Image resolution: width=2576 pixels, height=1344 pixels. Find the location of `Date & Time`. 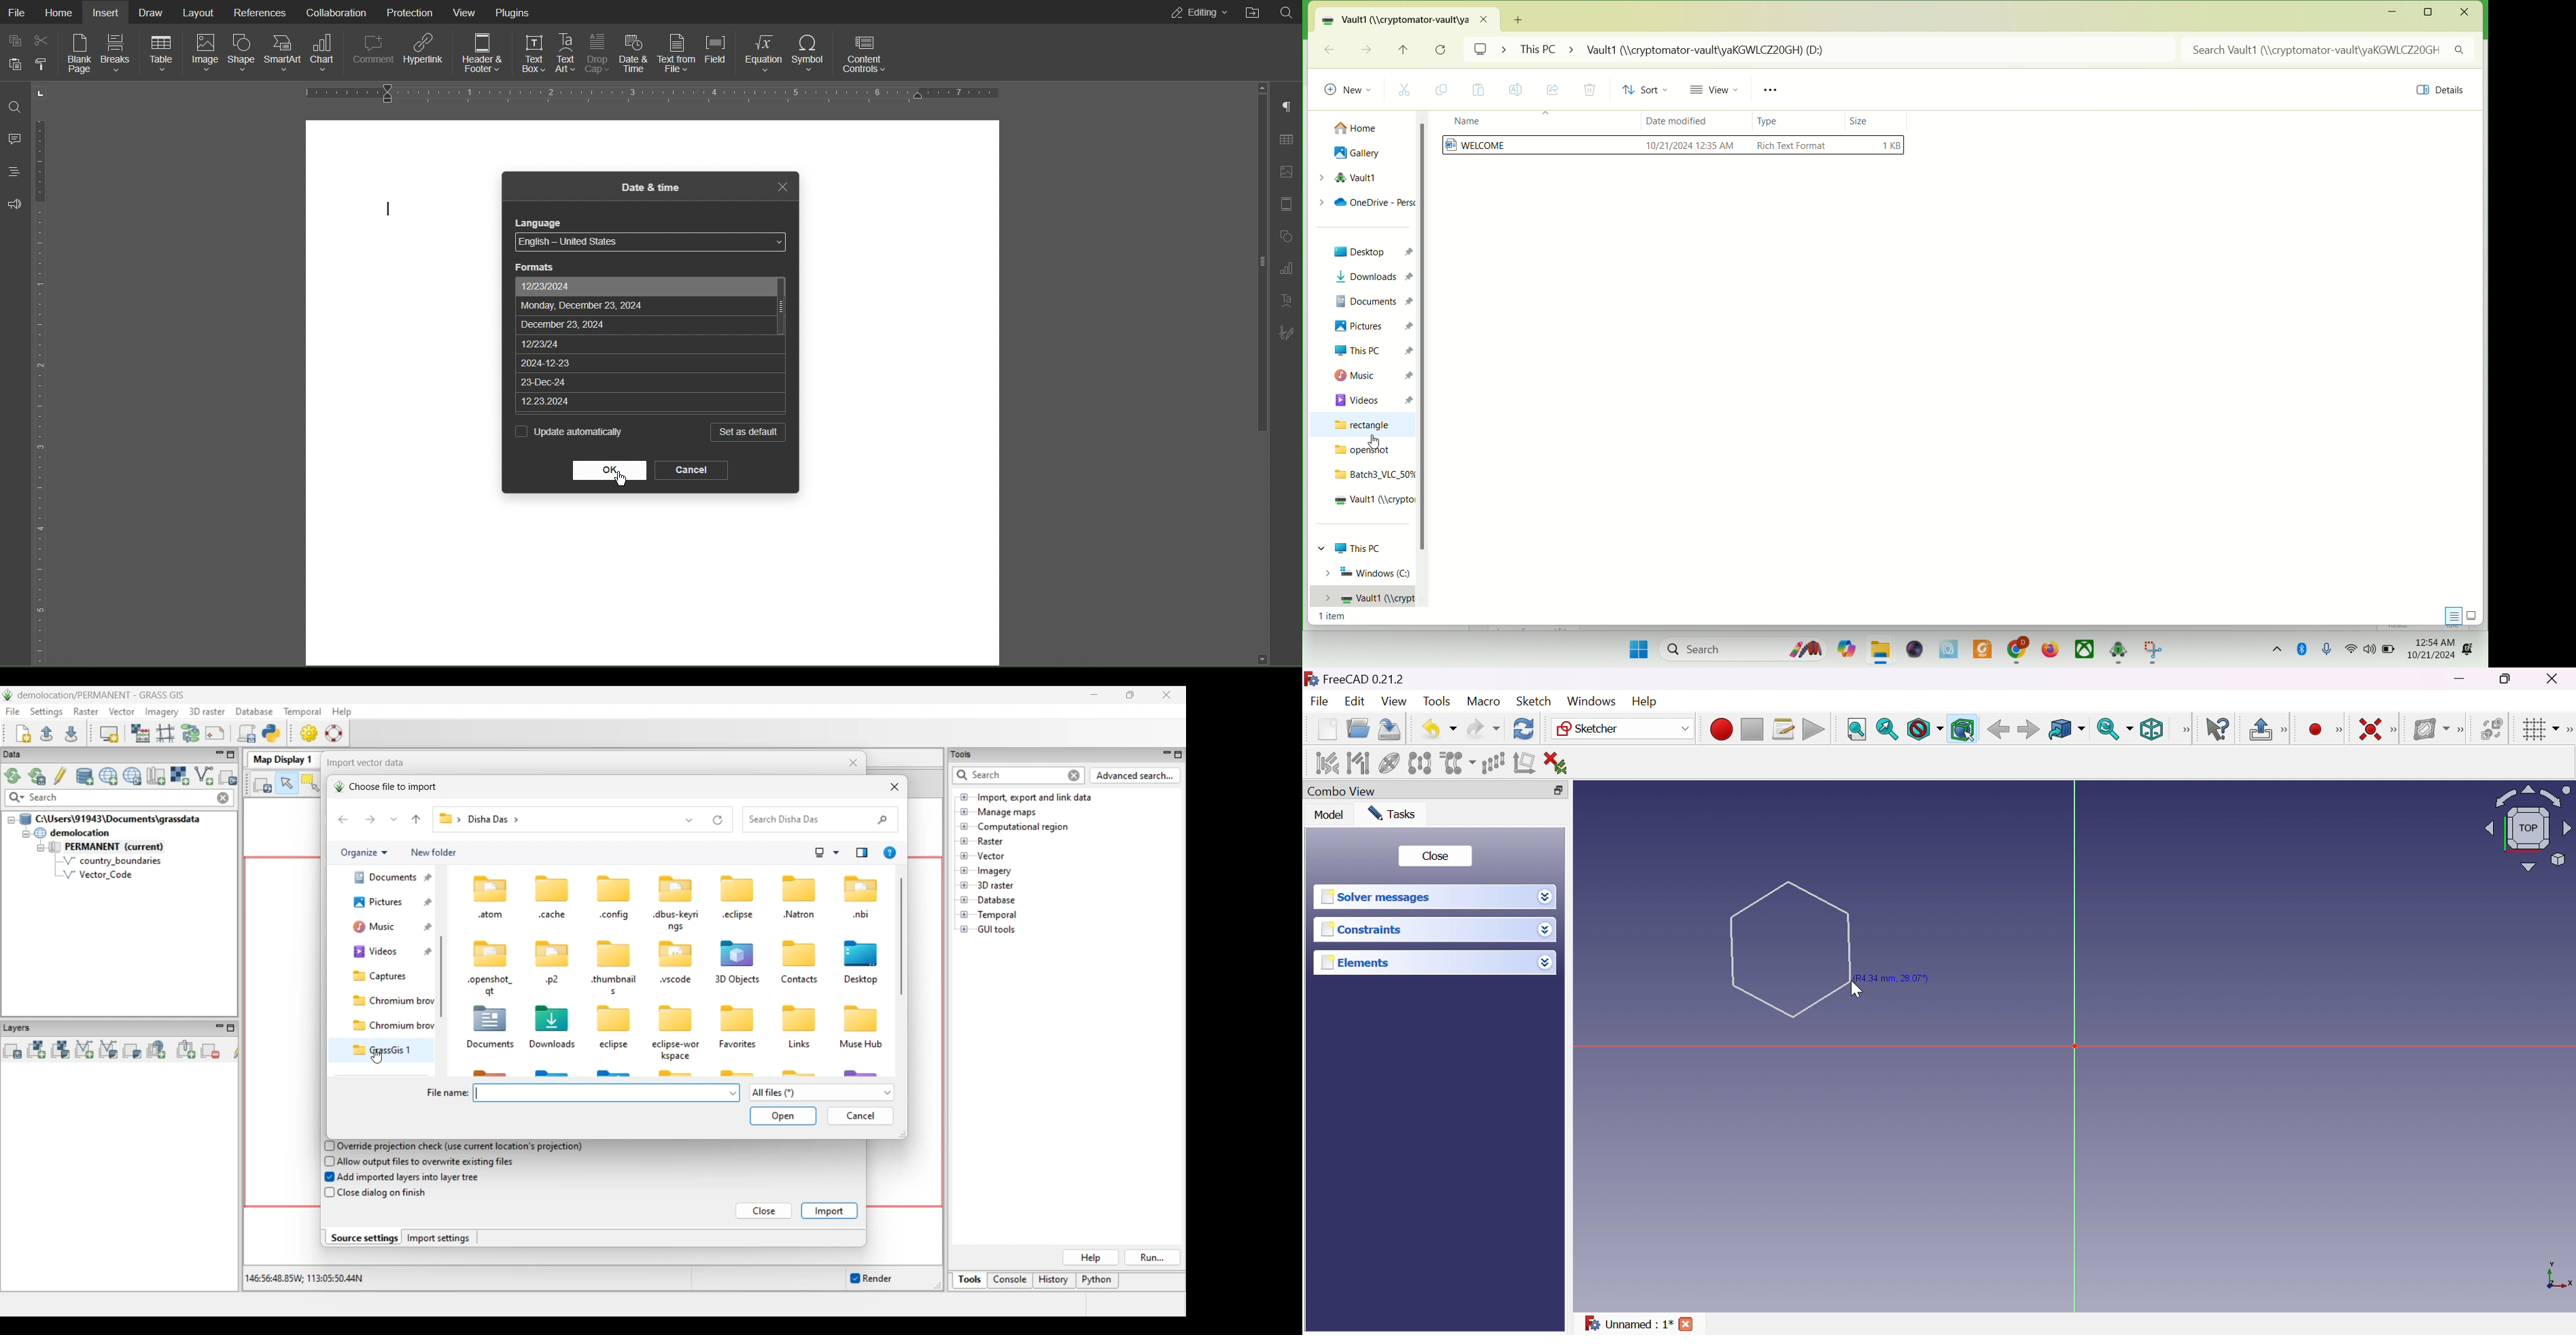

Date & Time is located at coordinates (634, 51).